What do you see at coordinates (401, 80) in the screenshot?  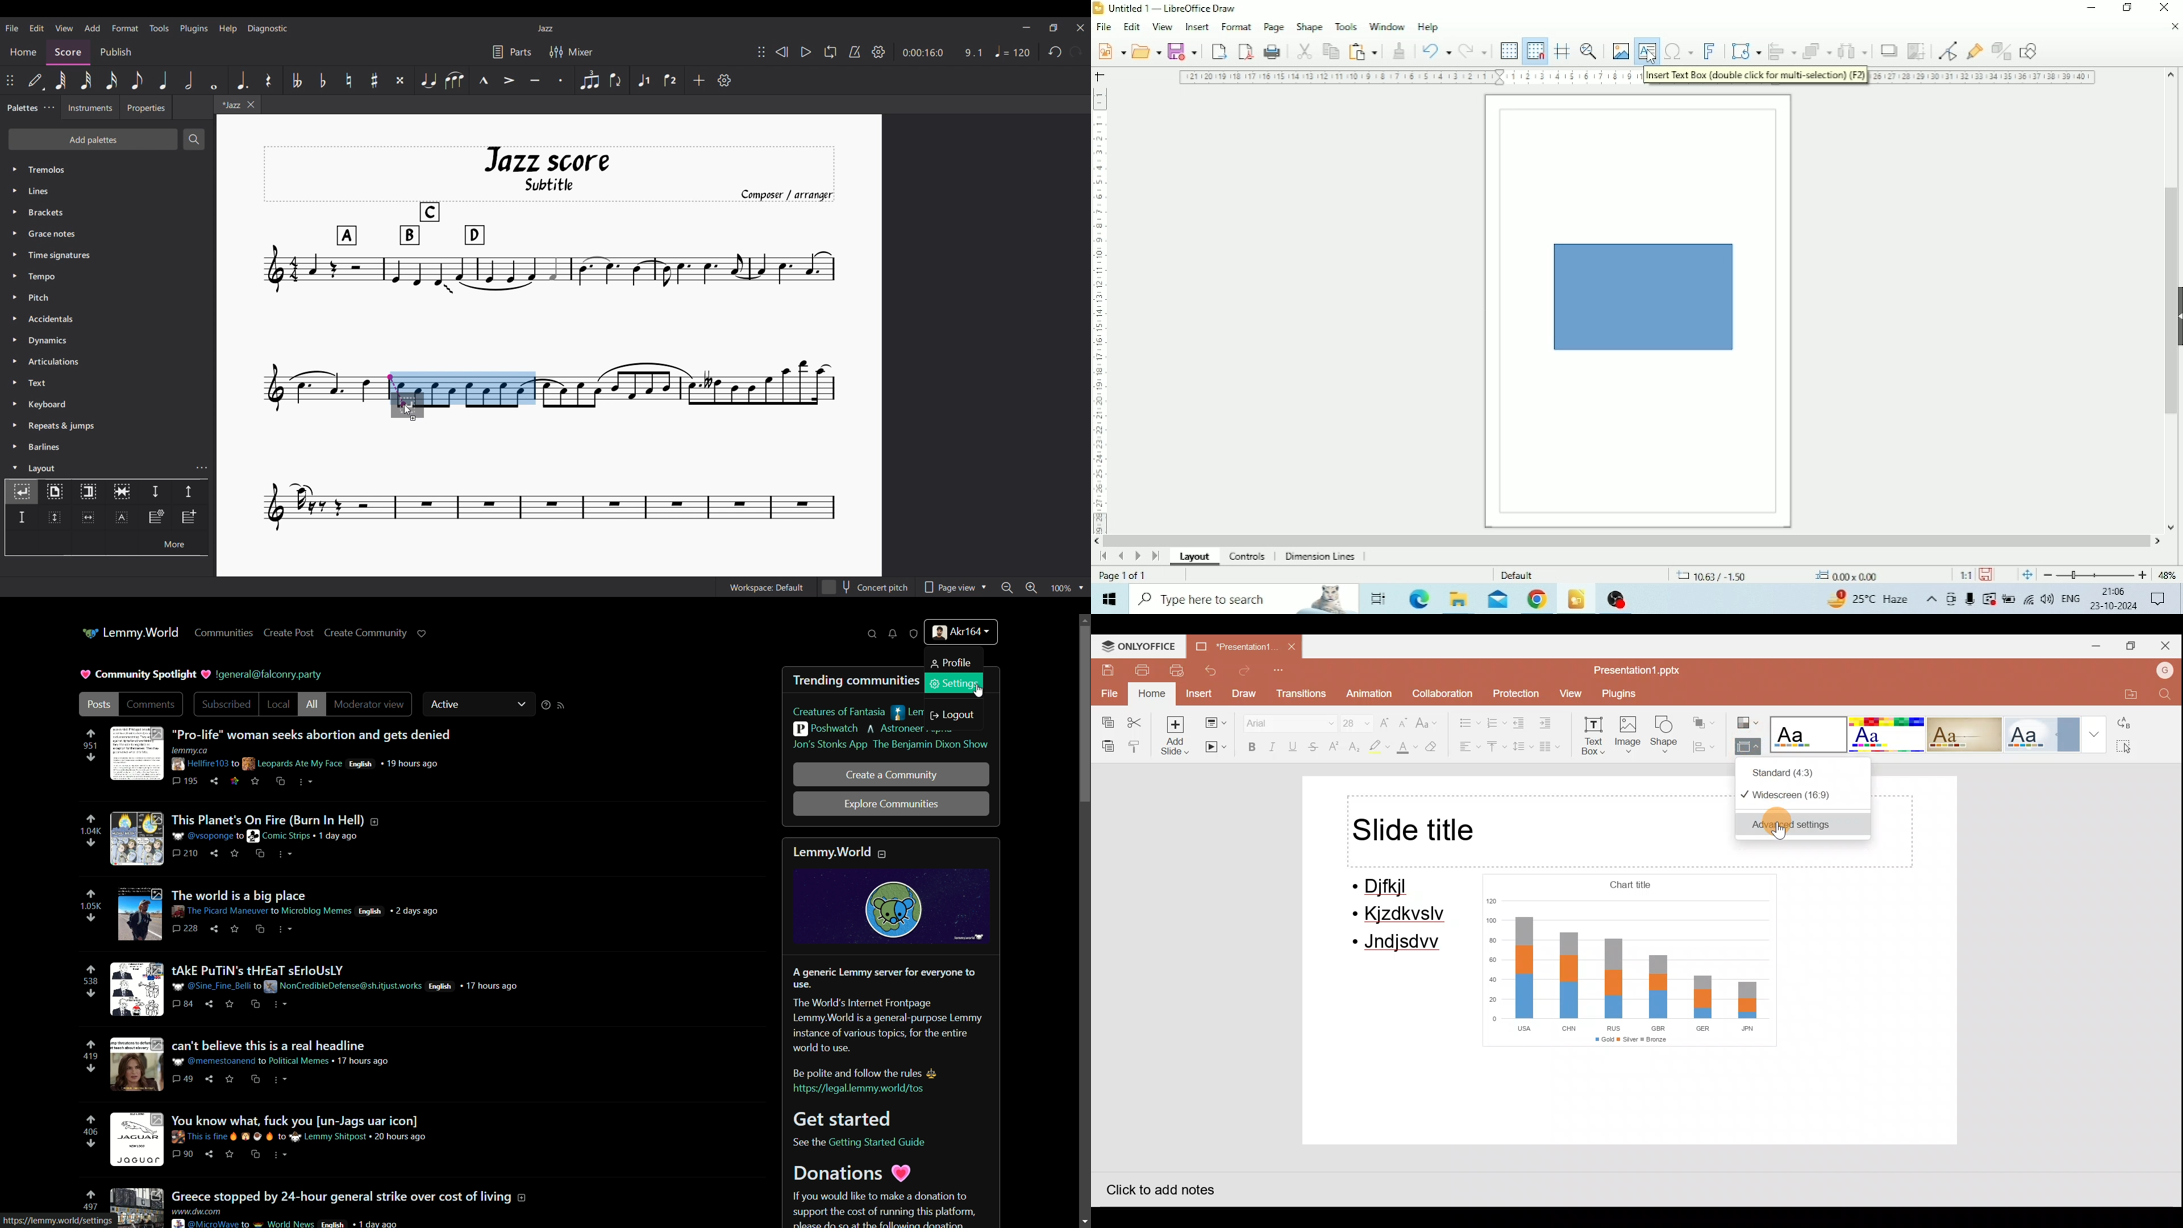 I see `Toggle double sharp` at bounding box center [401, 80].